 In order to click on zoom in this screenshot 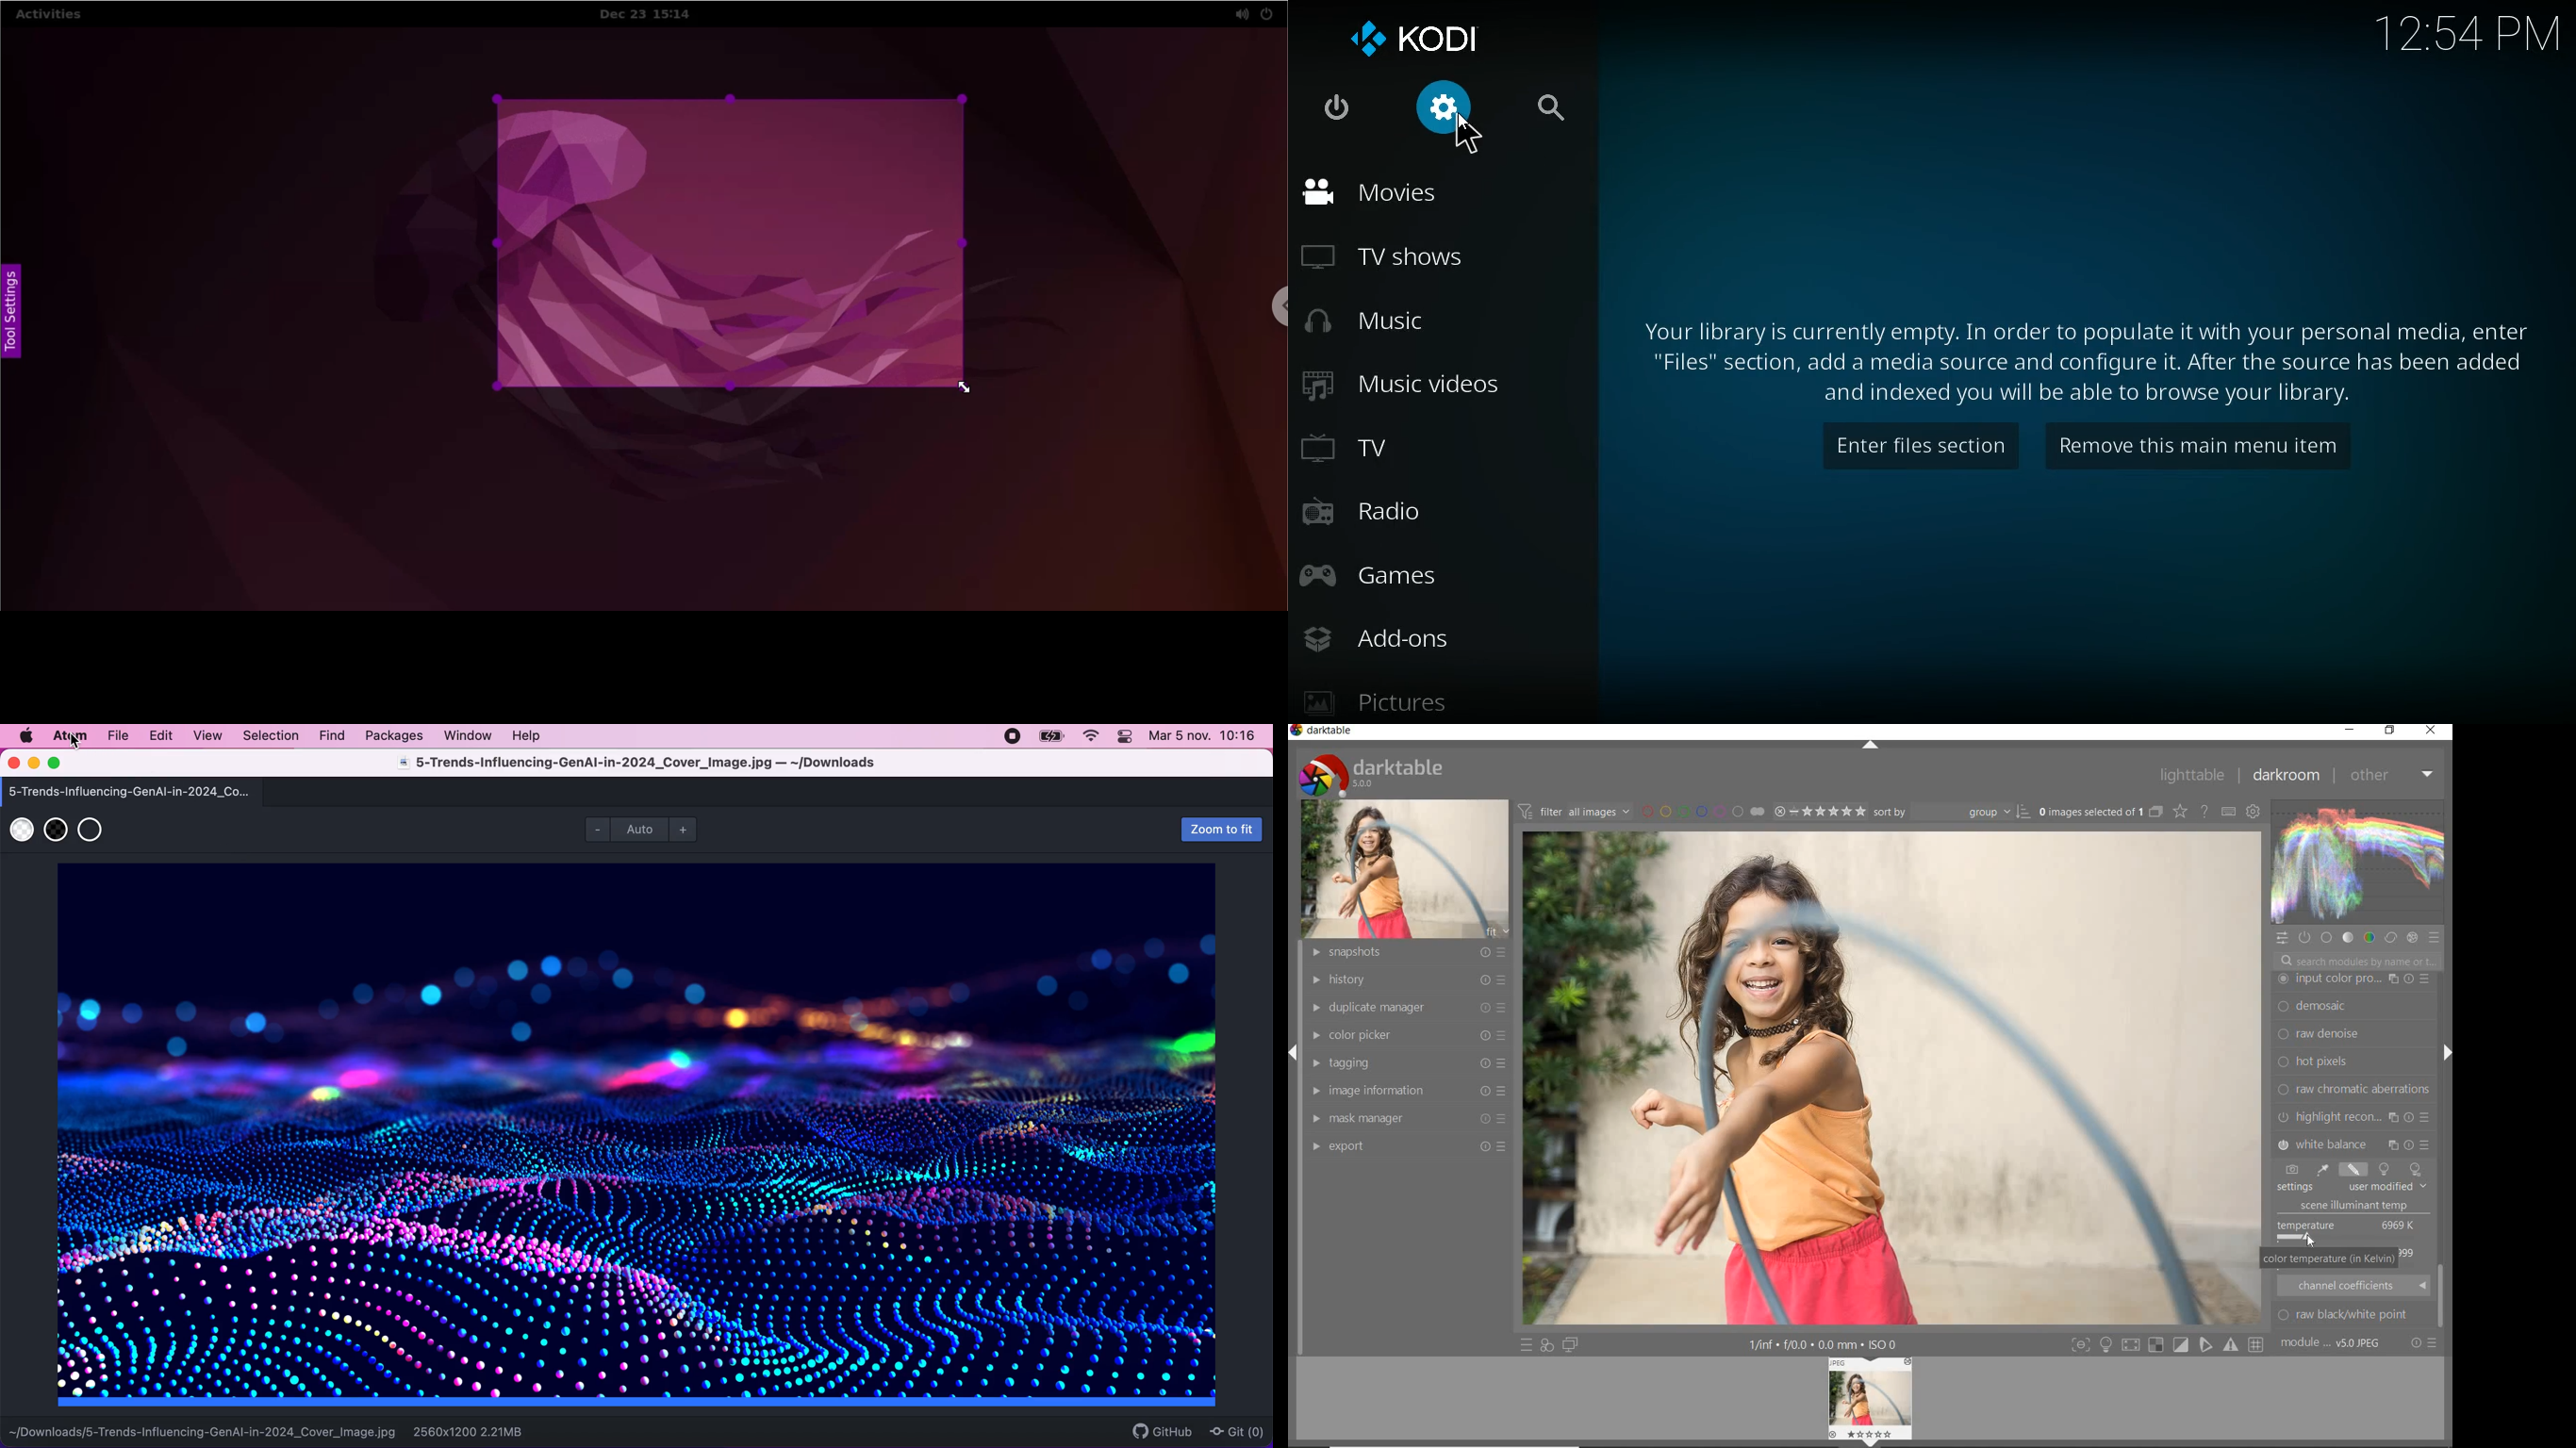, I will do `click(646, 829)`.